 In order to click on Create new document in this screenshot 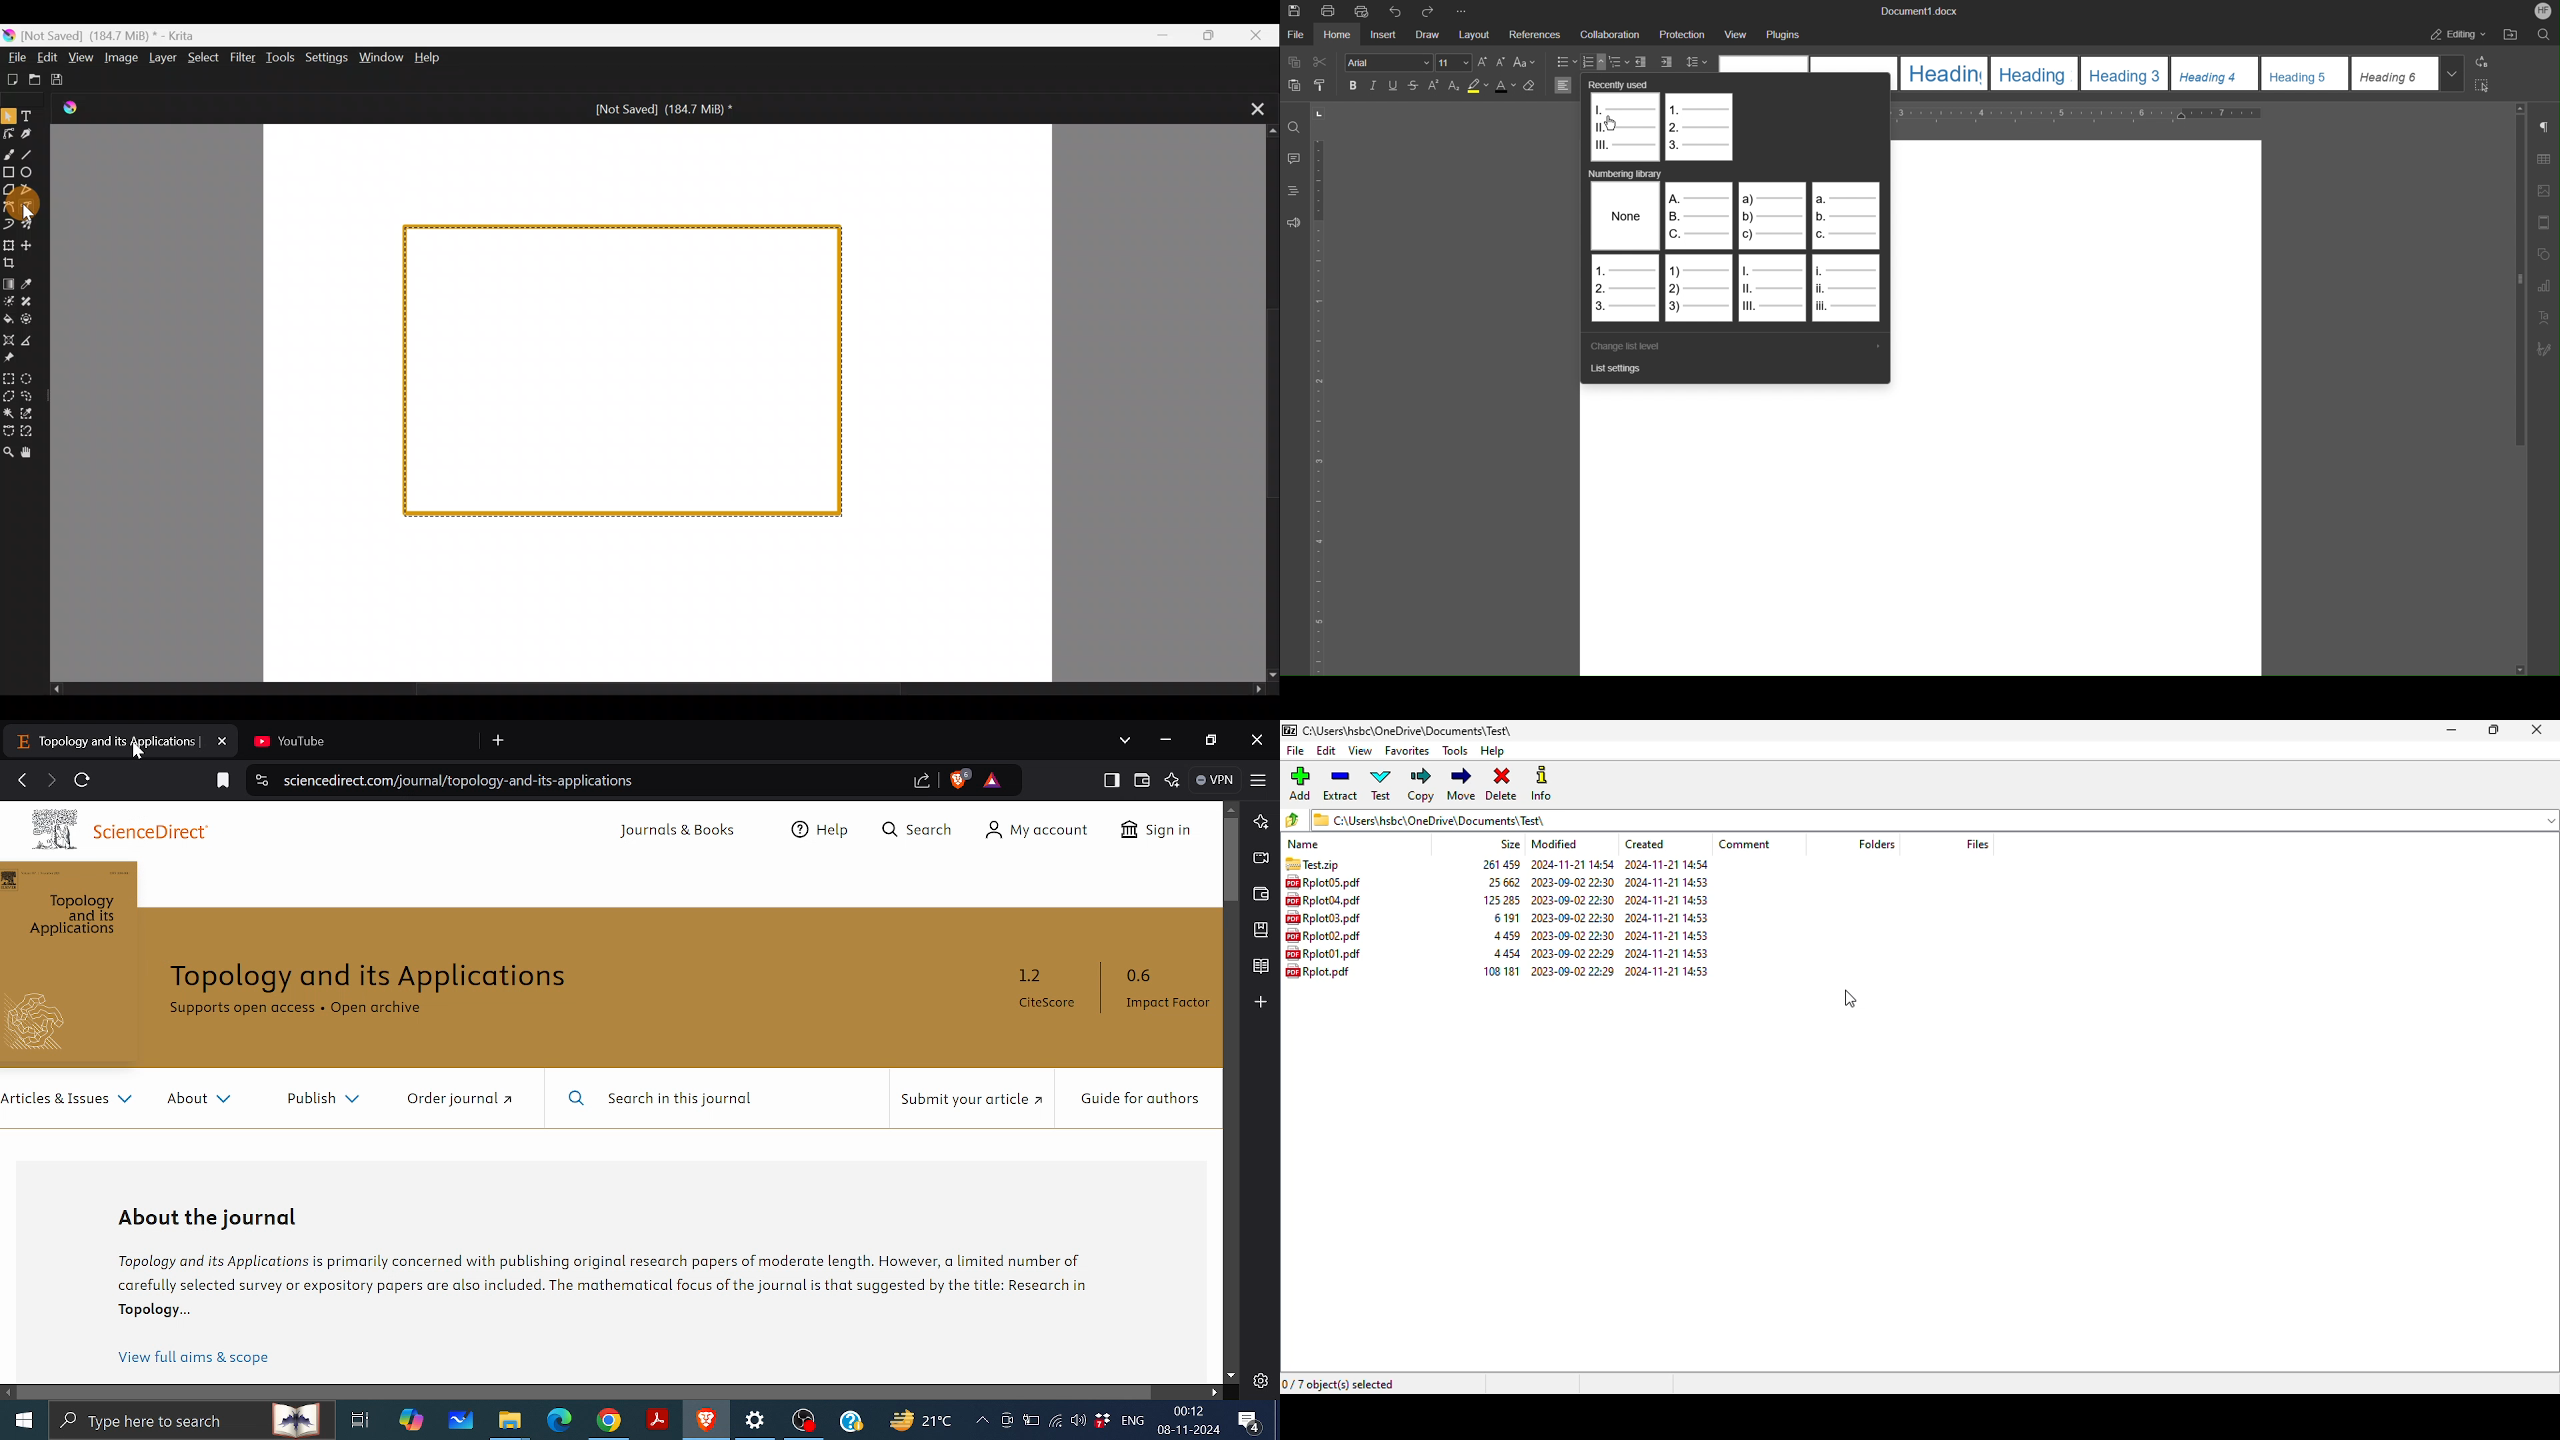, I will do `click(13, 79)`.